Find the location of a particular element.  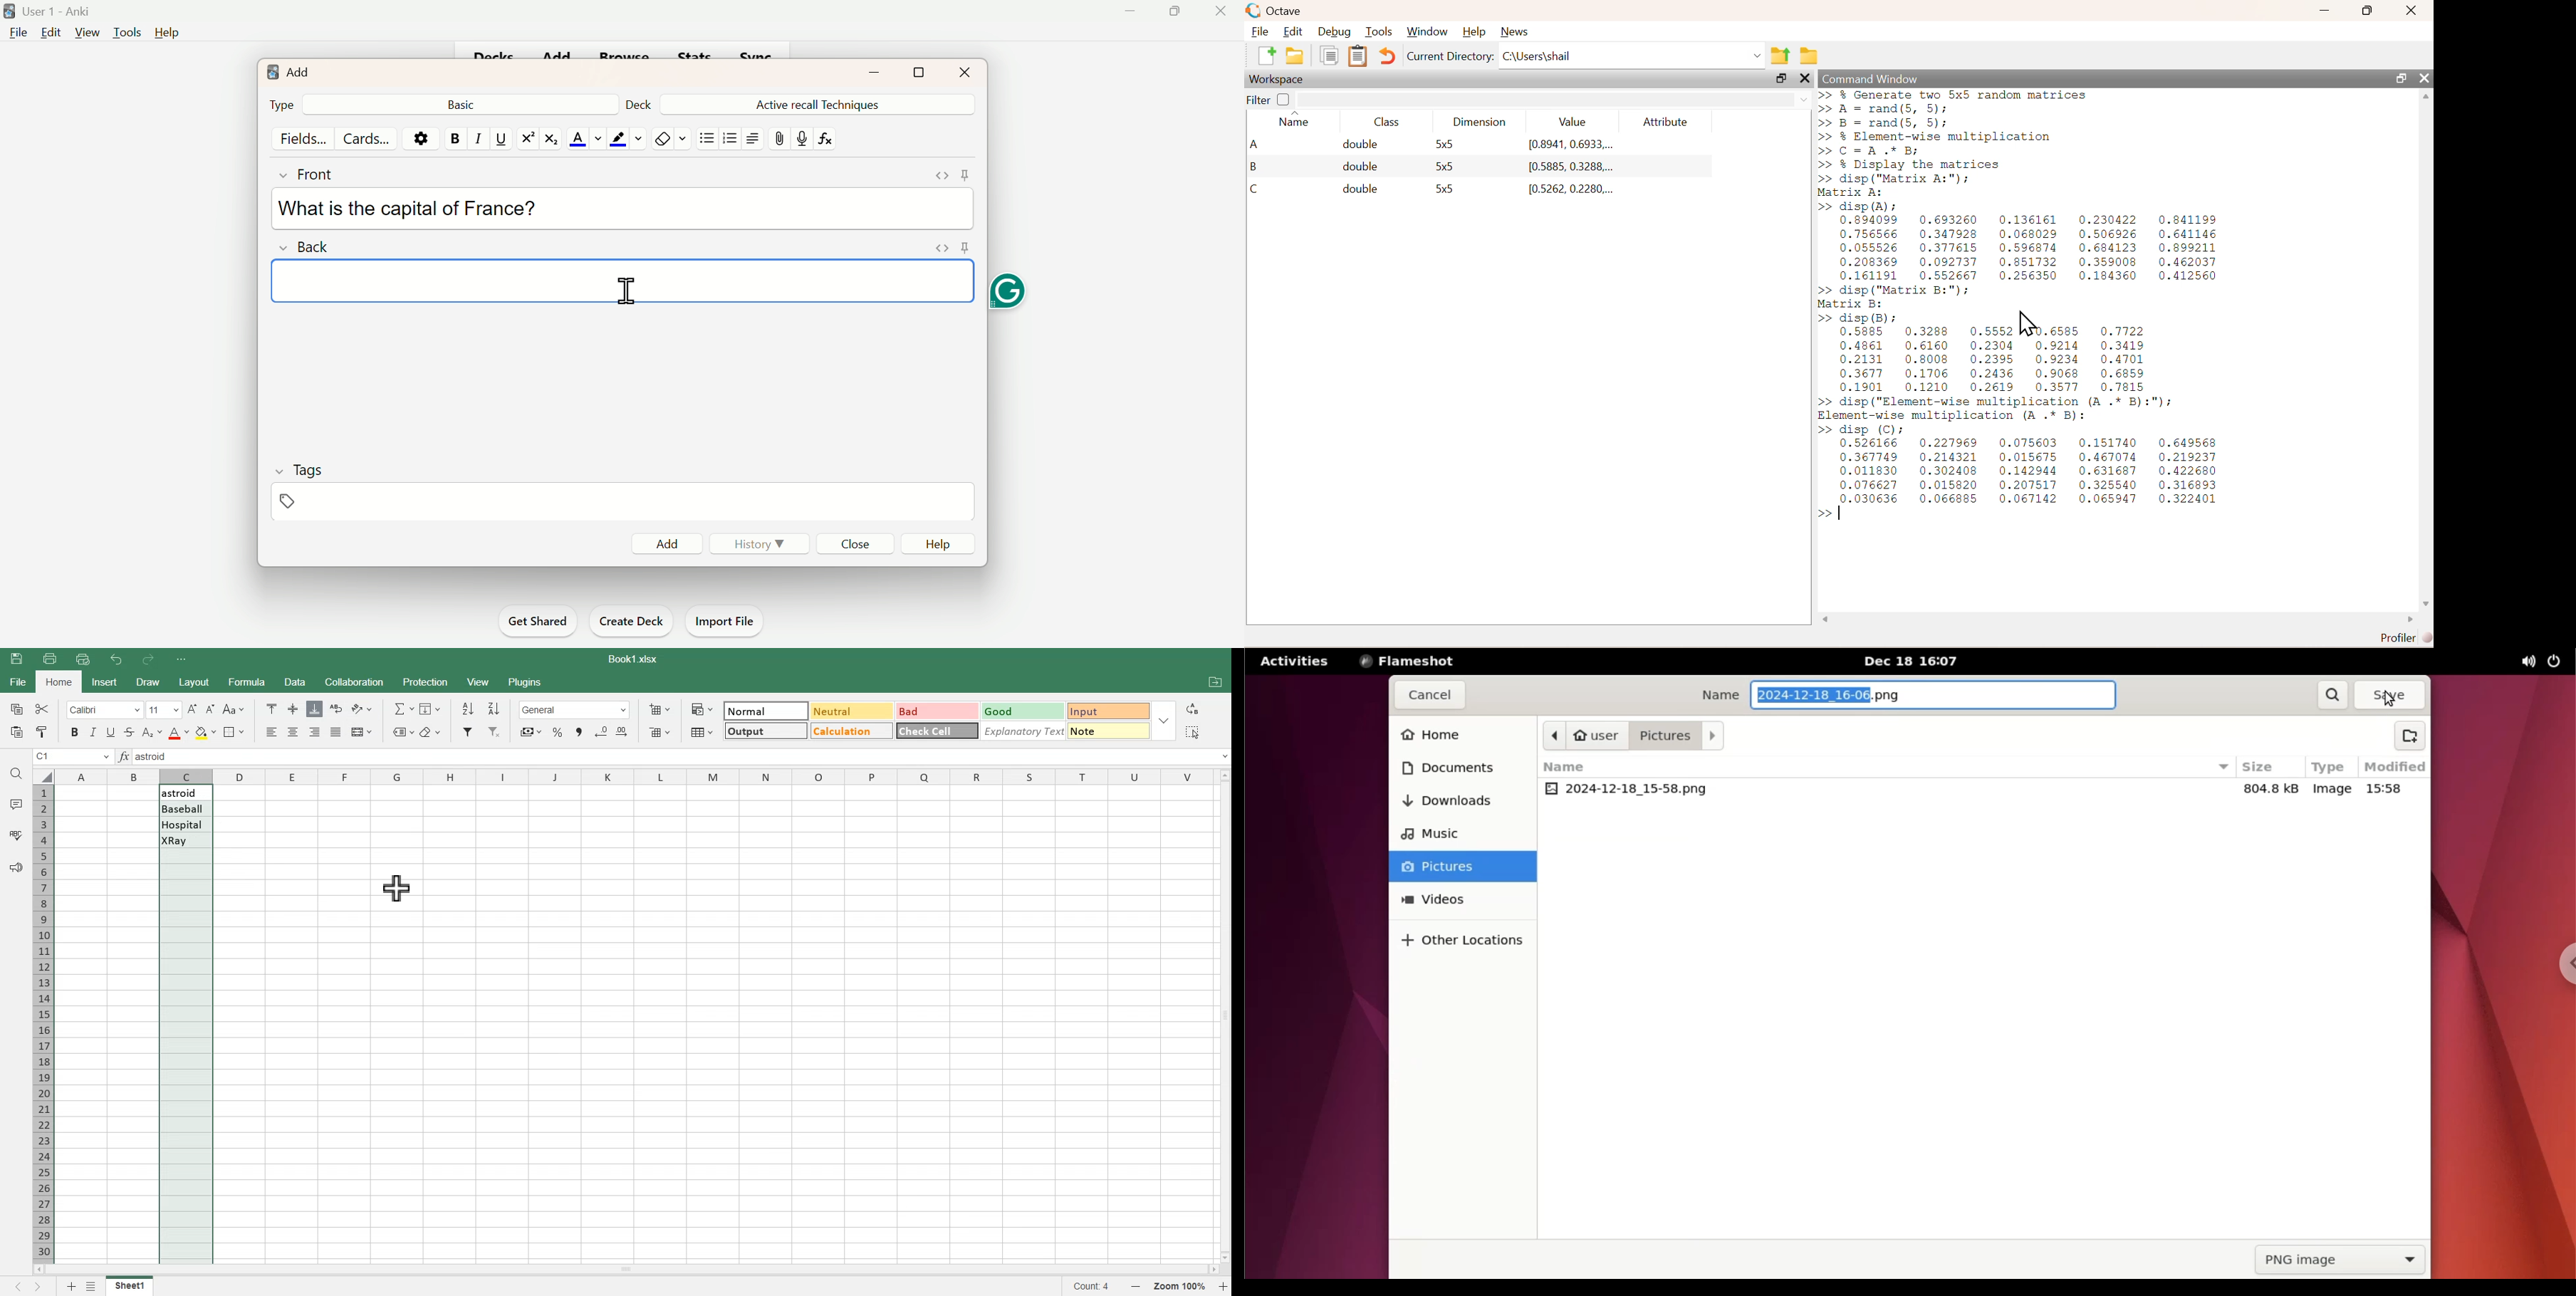

Italic is located at coordinates (94, 732).